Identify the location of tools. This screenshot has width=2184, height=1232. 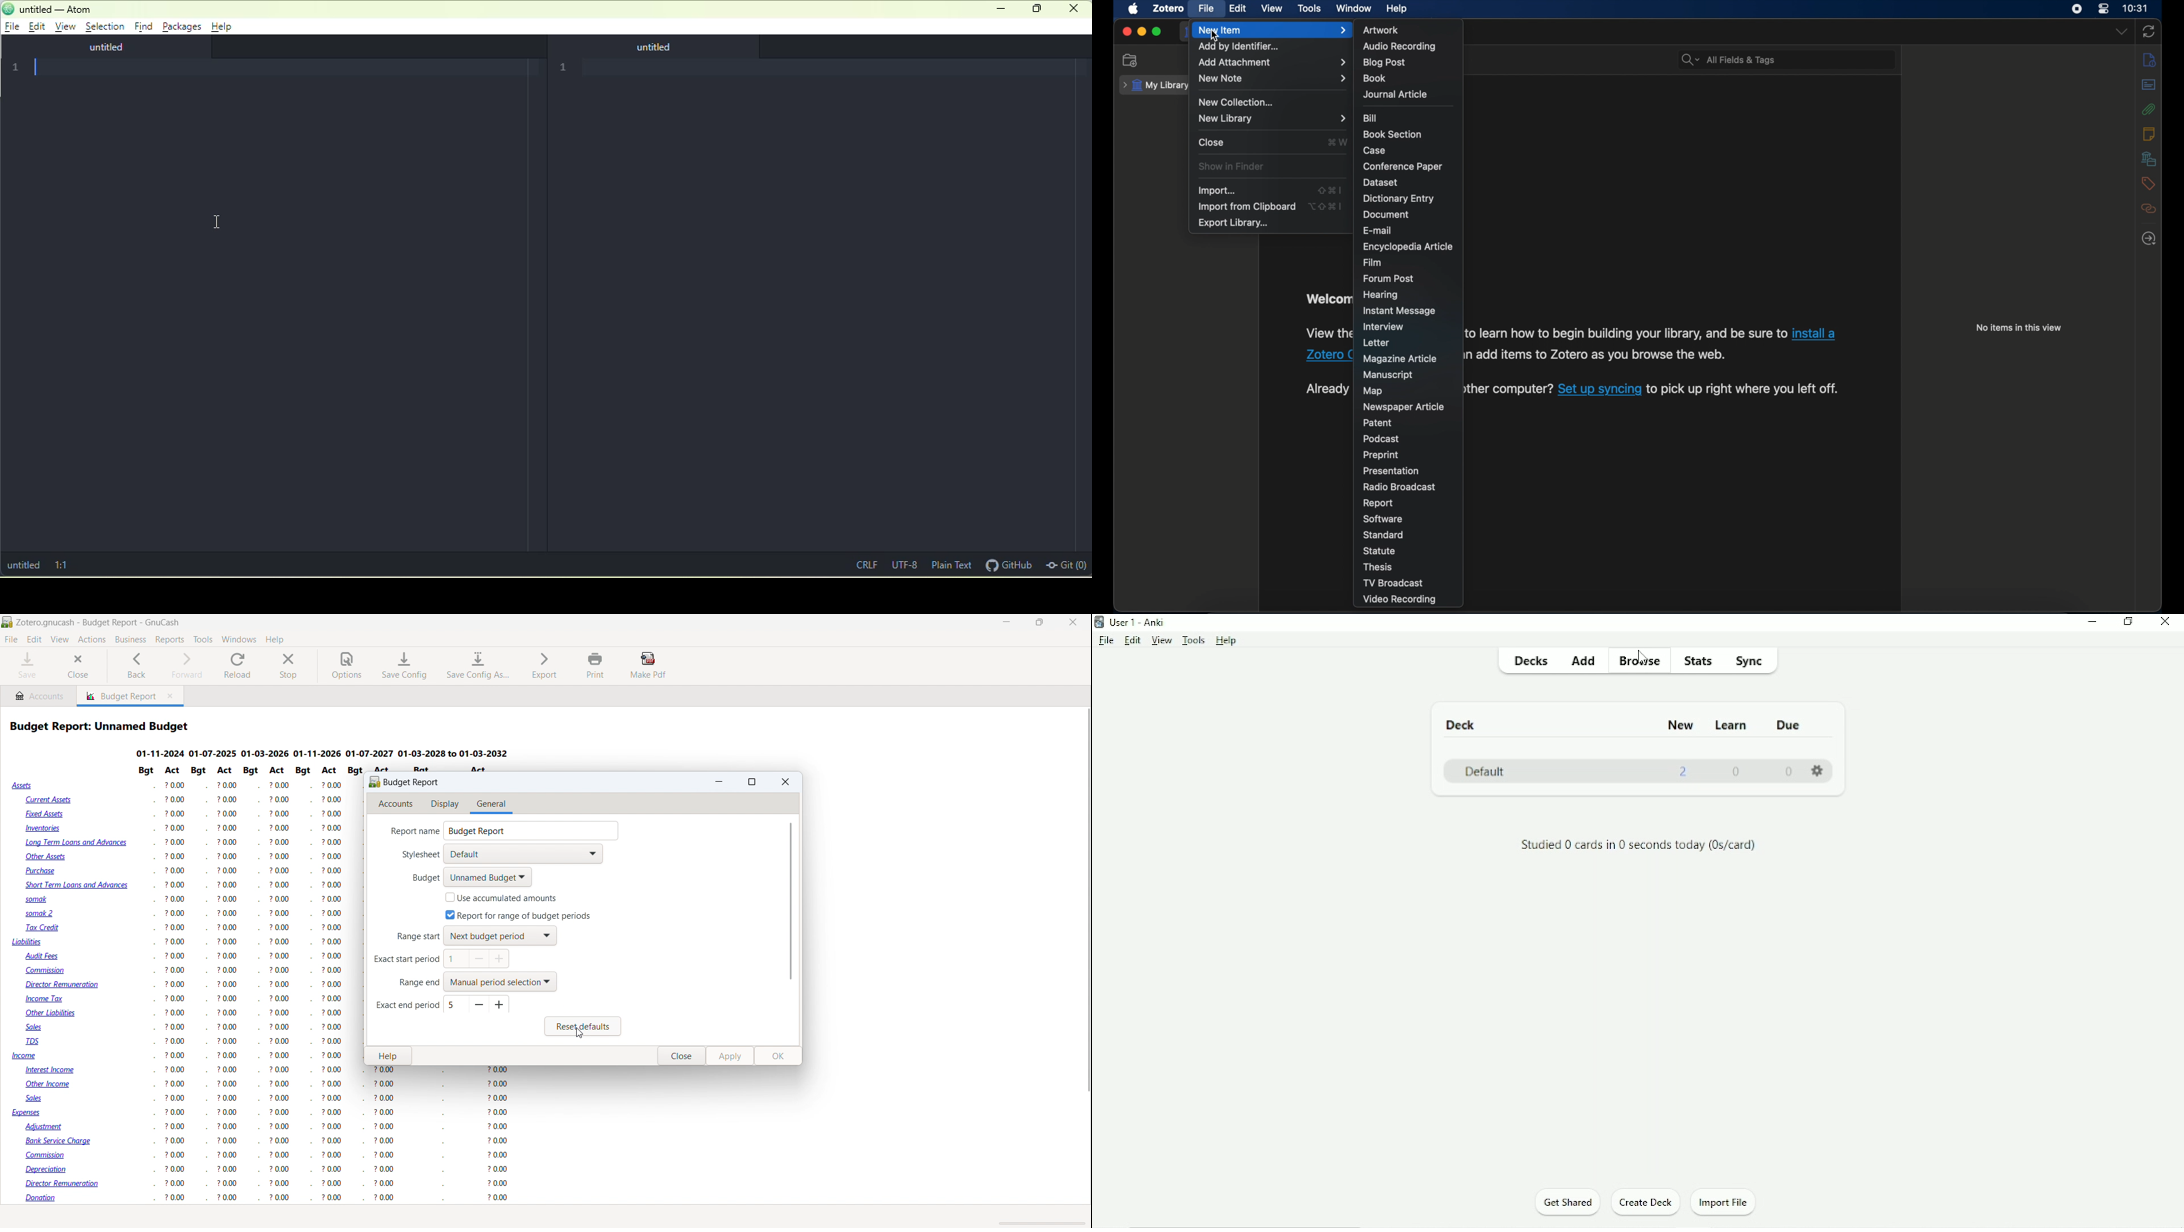
(1310, 9).